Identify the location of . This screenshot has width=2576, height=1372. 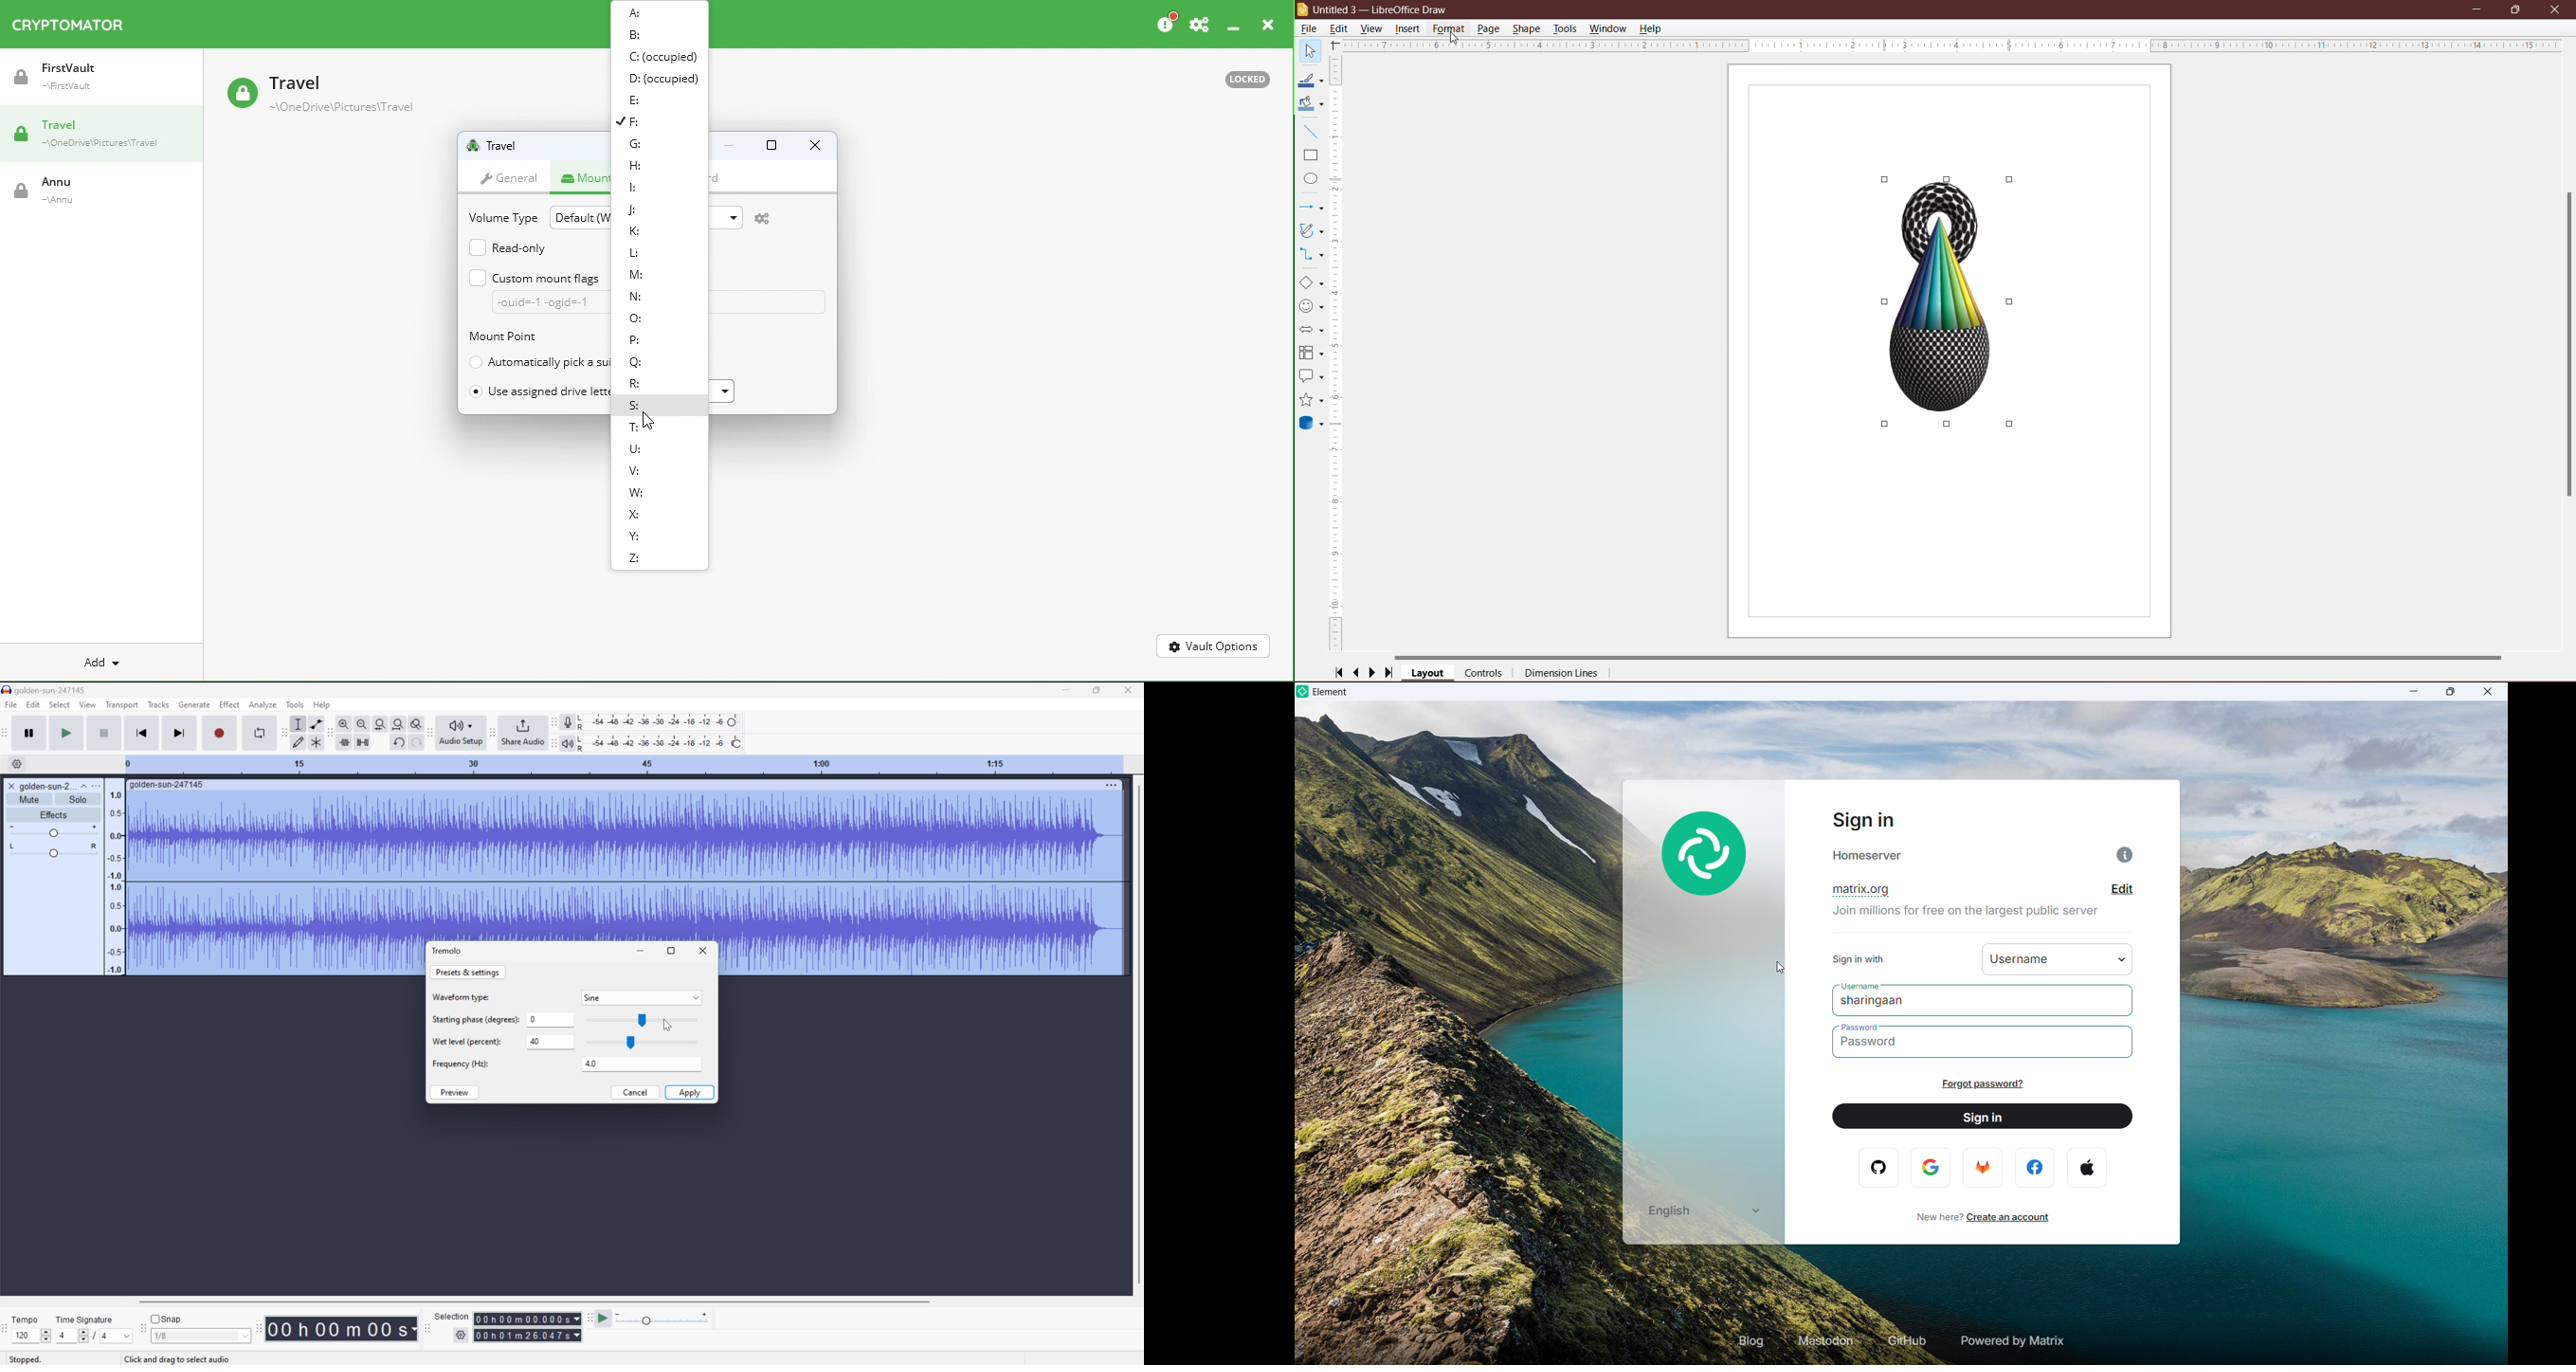
(1338, 672).